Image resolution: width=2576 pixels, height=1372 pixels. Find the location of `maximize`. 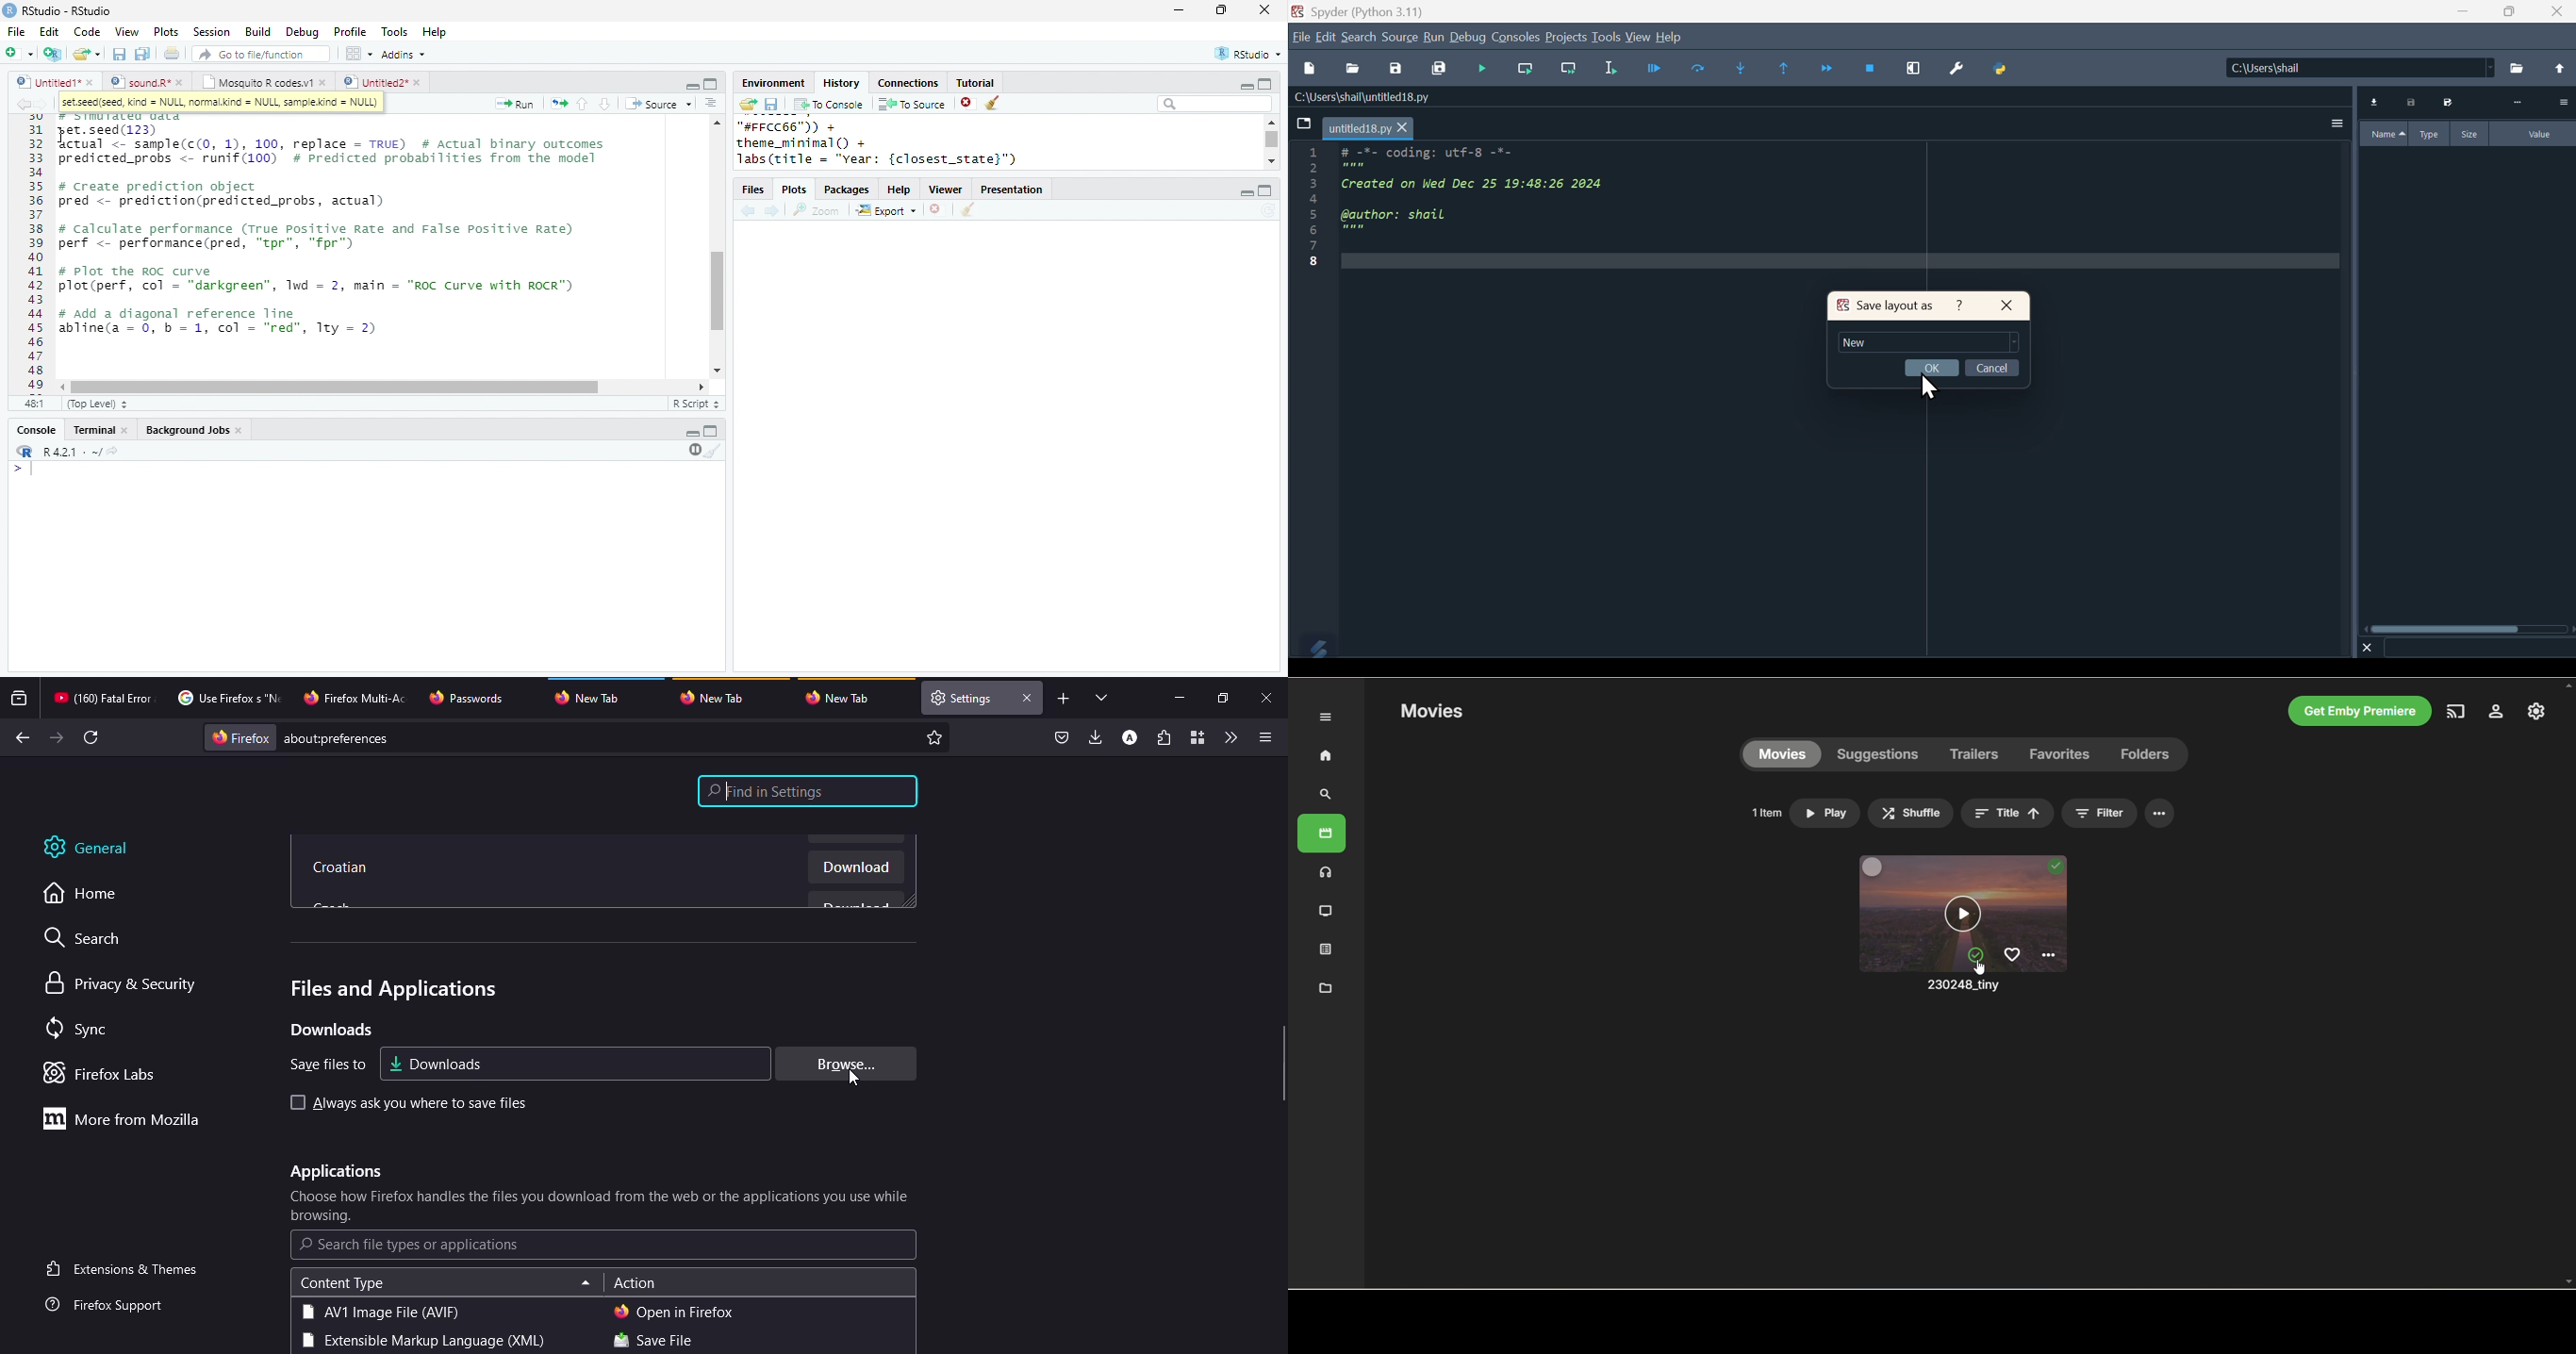

maximize is located at coordinates (711, 430).